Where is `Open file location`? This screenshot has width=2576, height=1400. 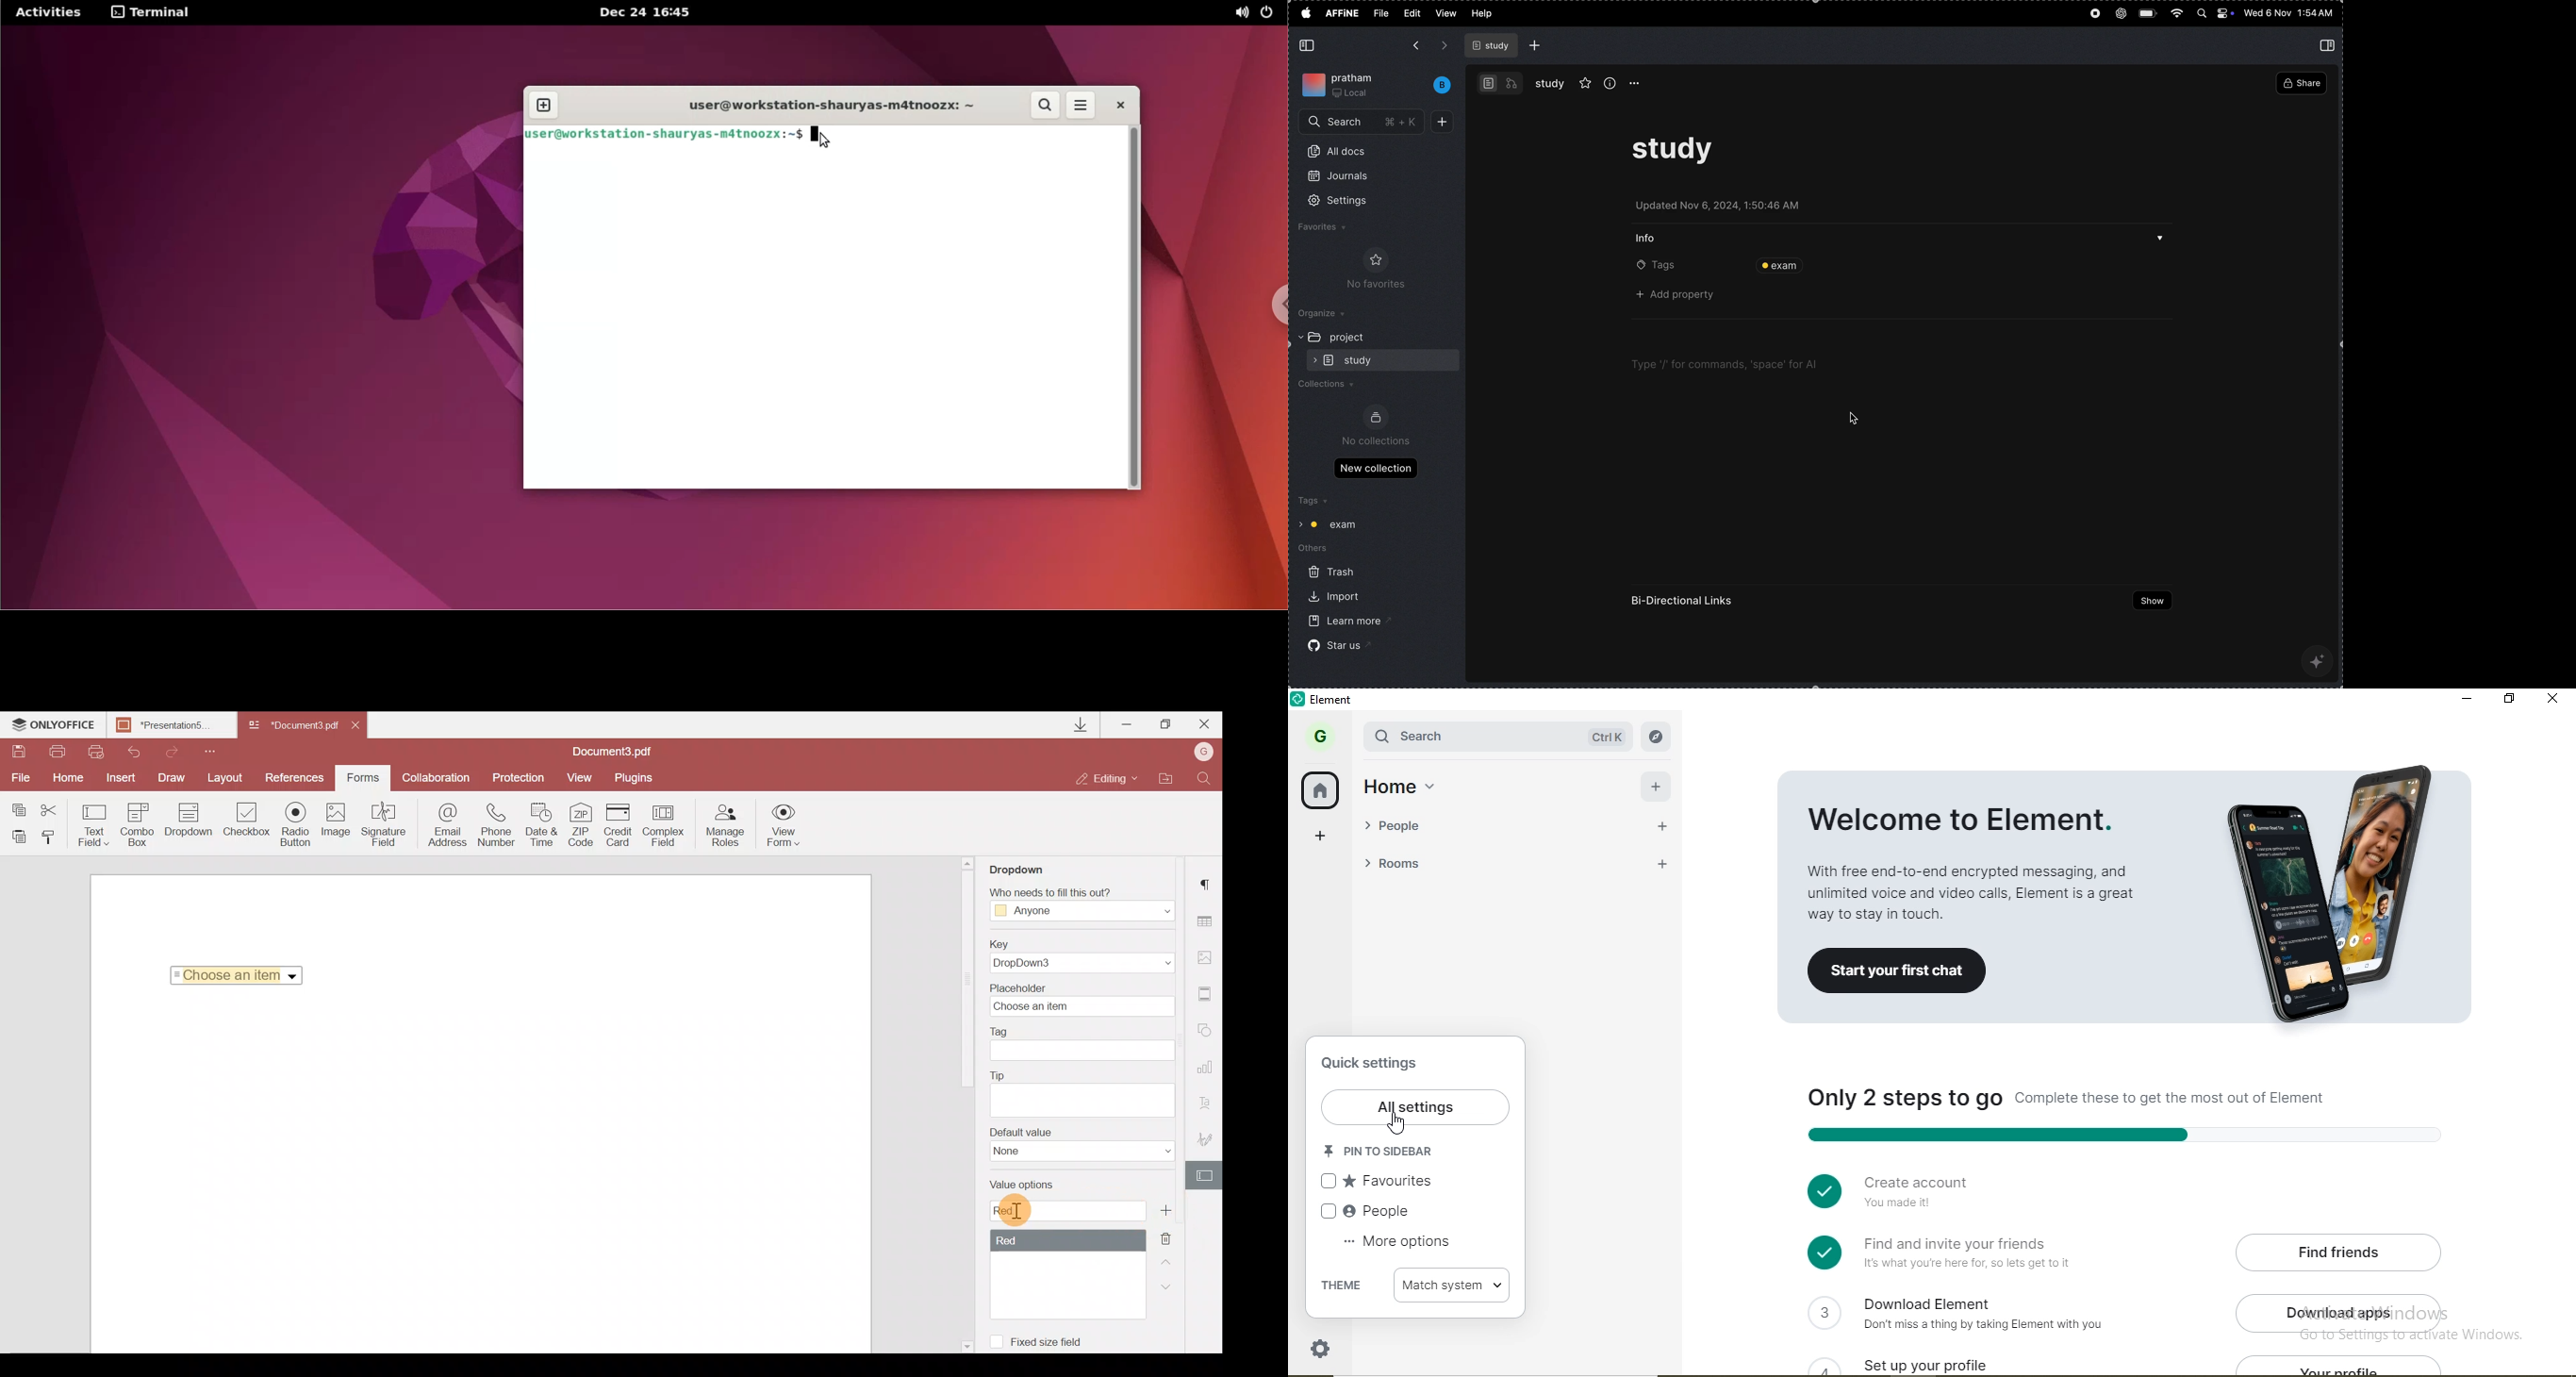 Open file location is located at coordinates (1168, 778).